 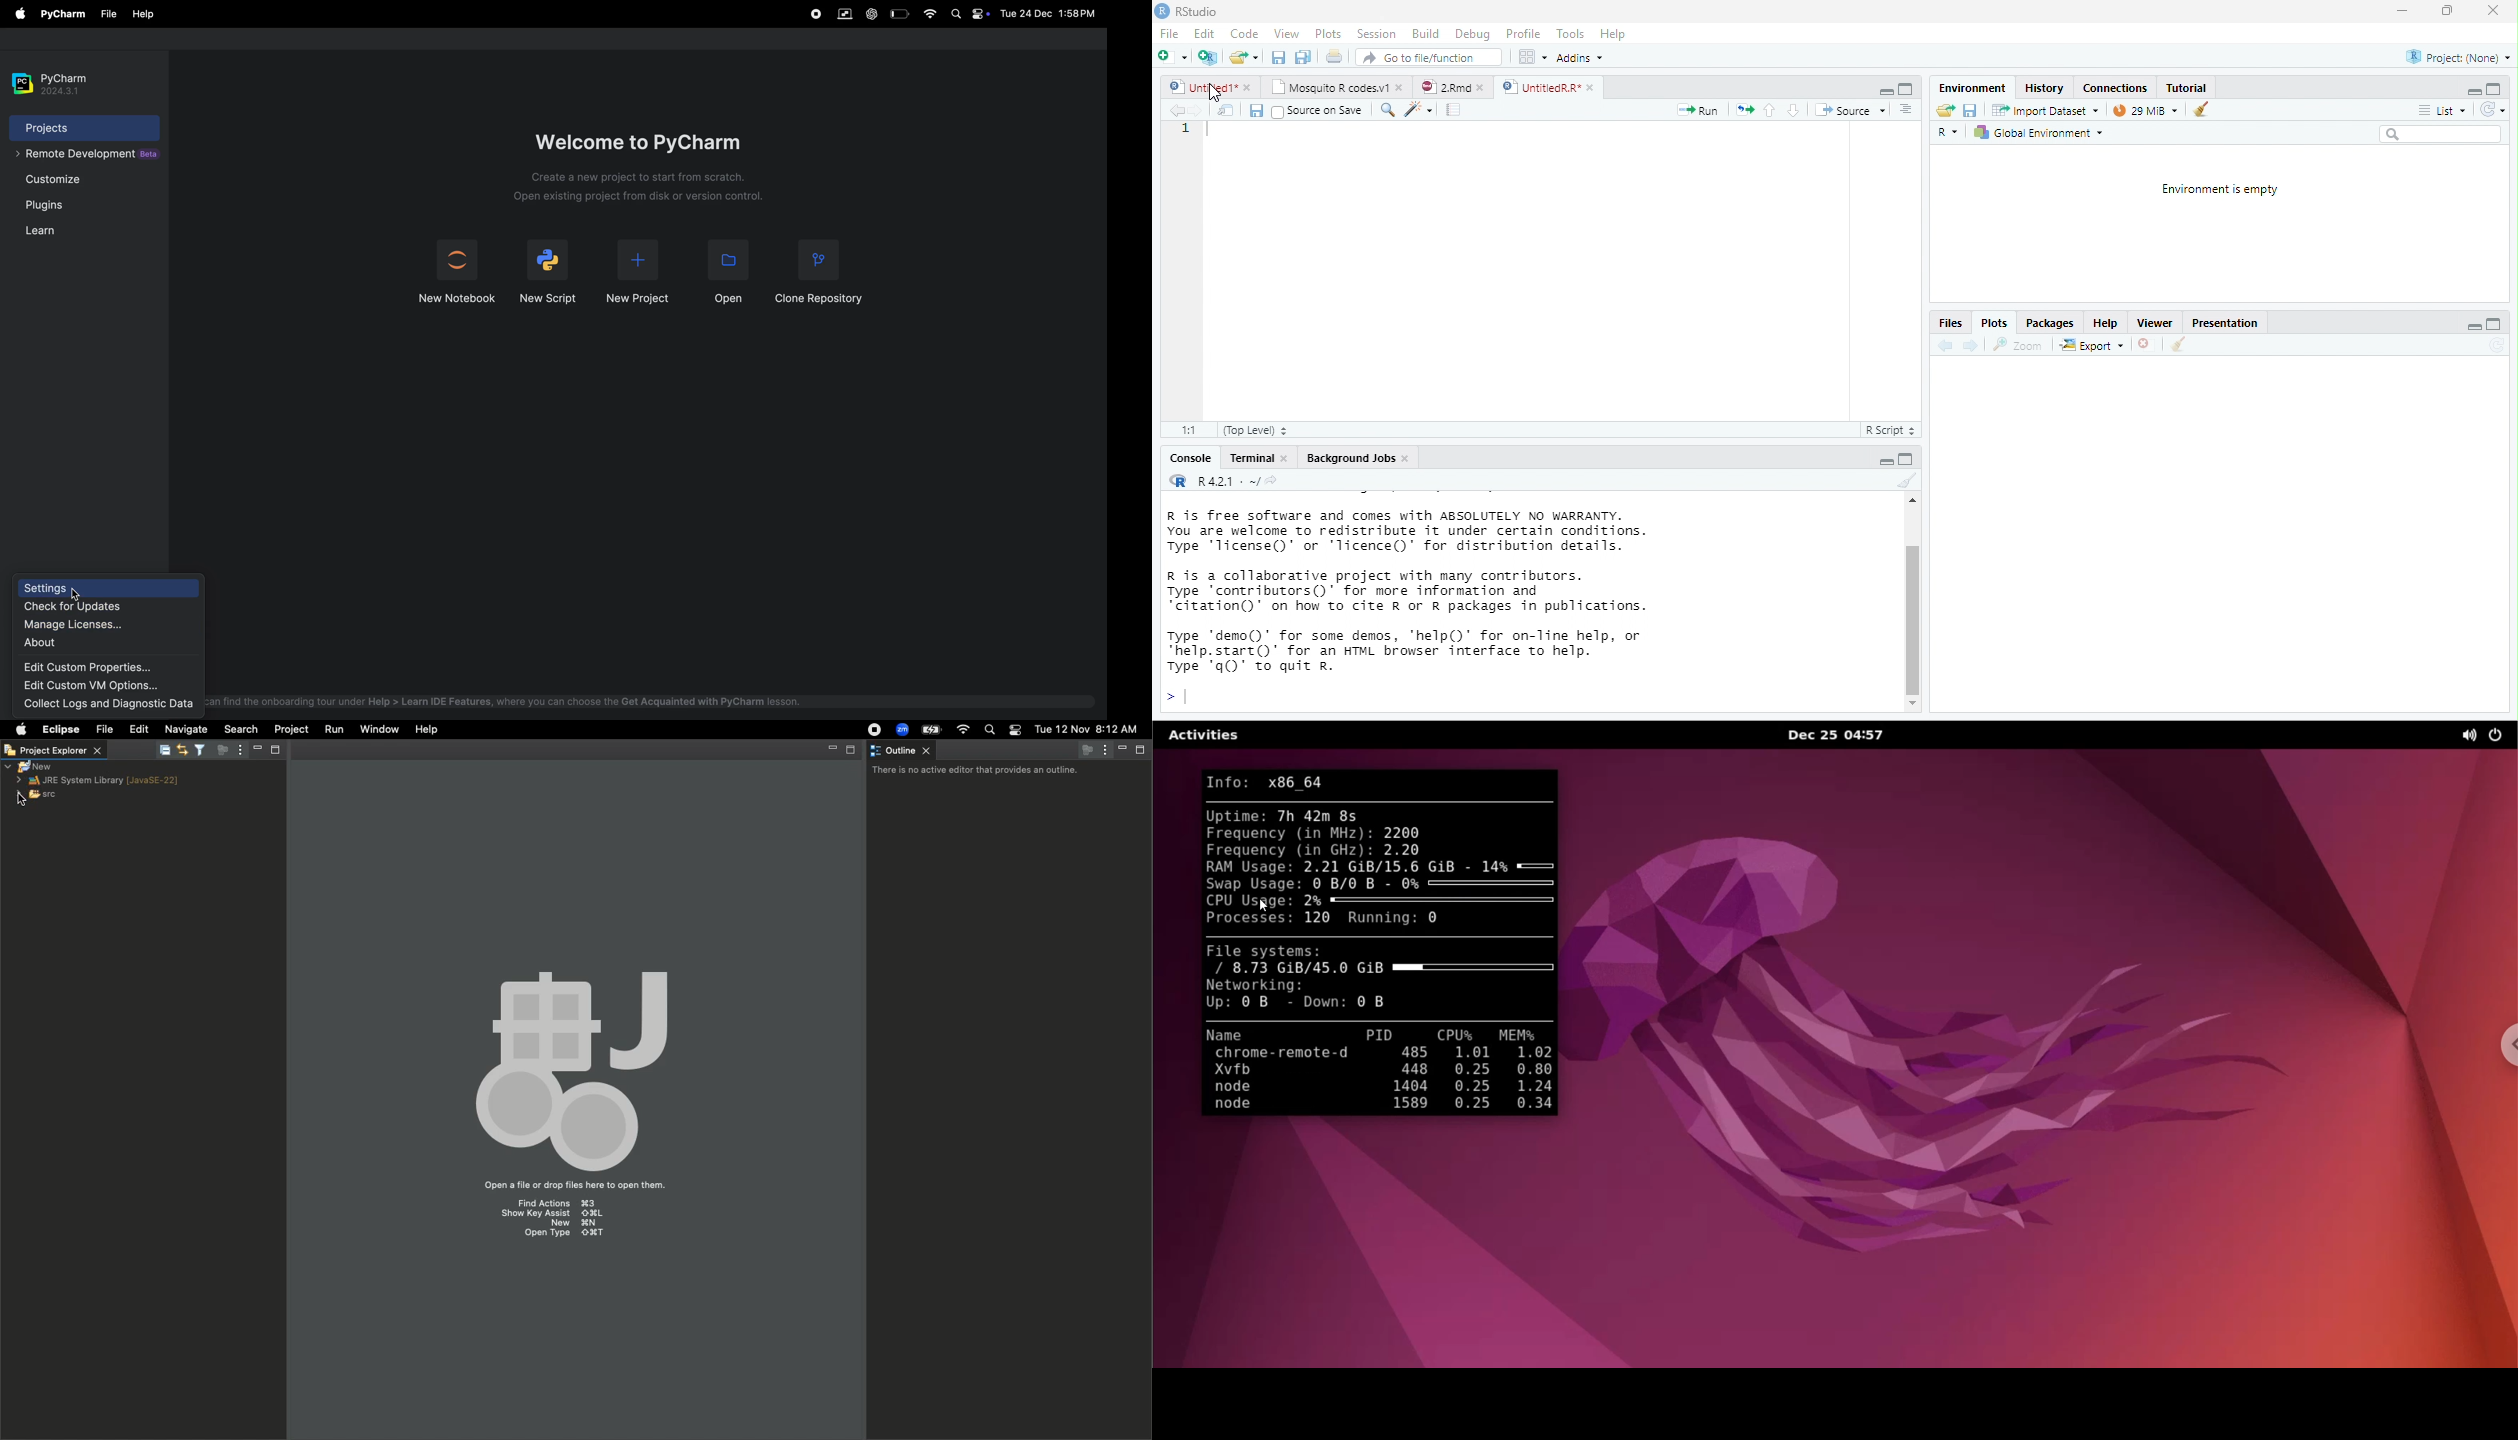 What do you see at coordinates (1472, 34) in the screenshot?
I see `Debug` at bounding box center [1472, 34].